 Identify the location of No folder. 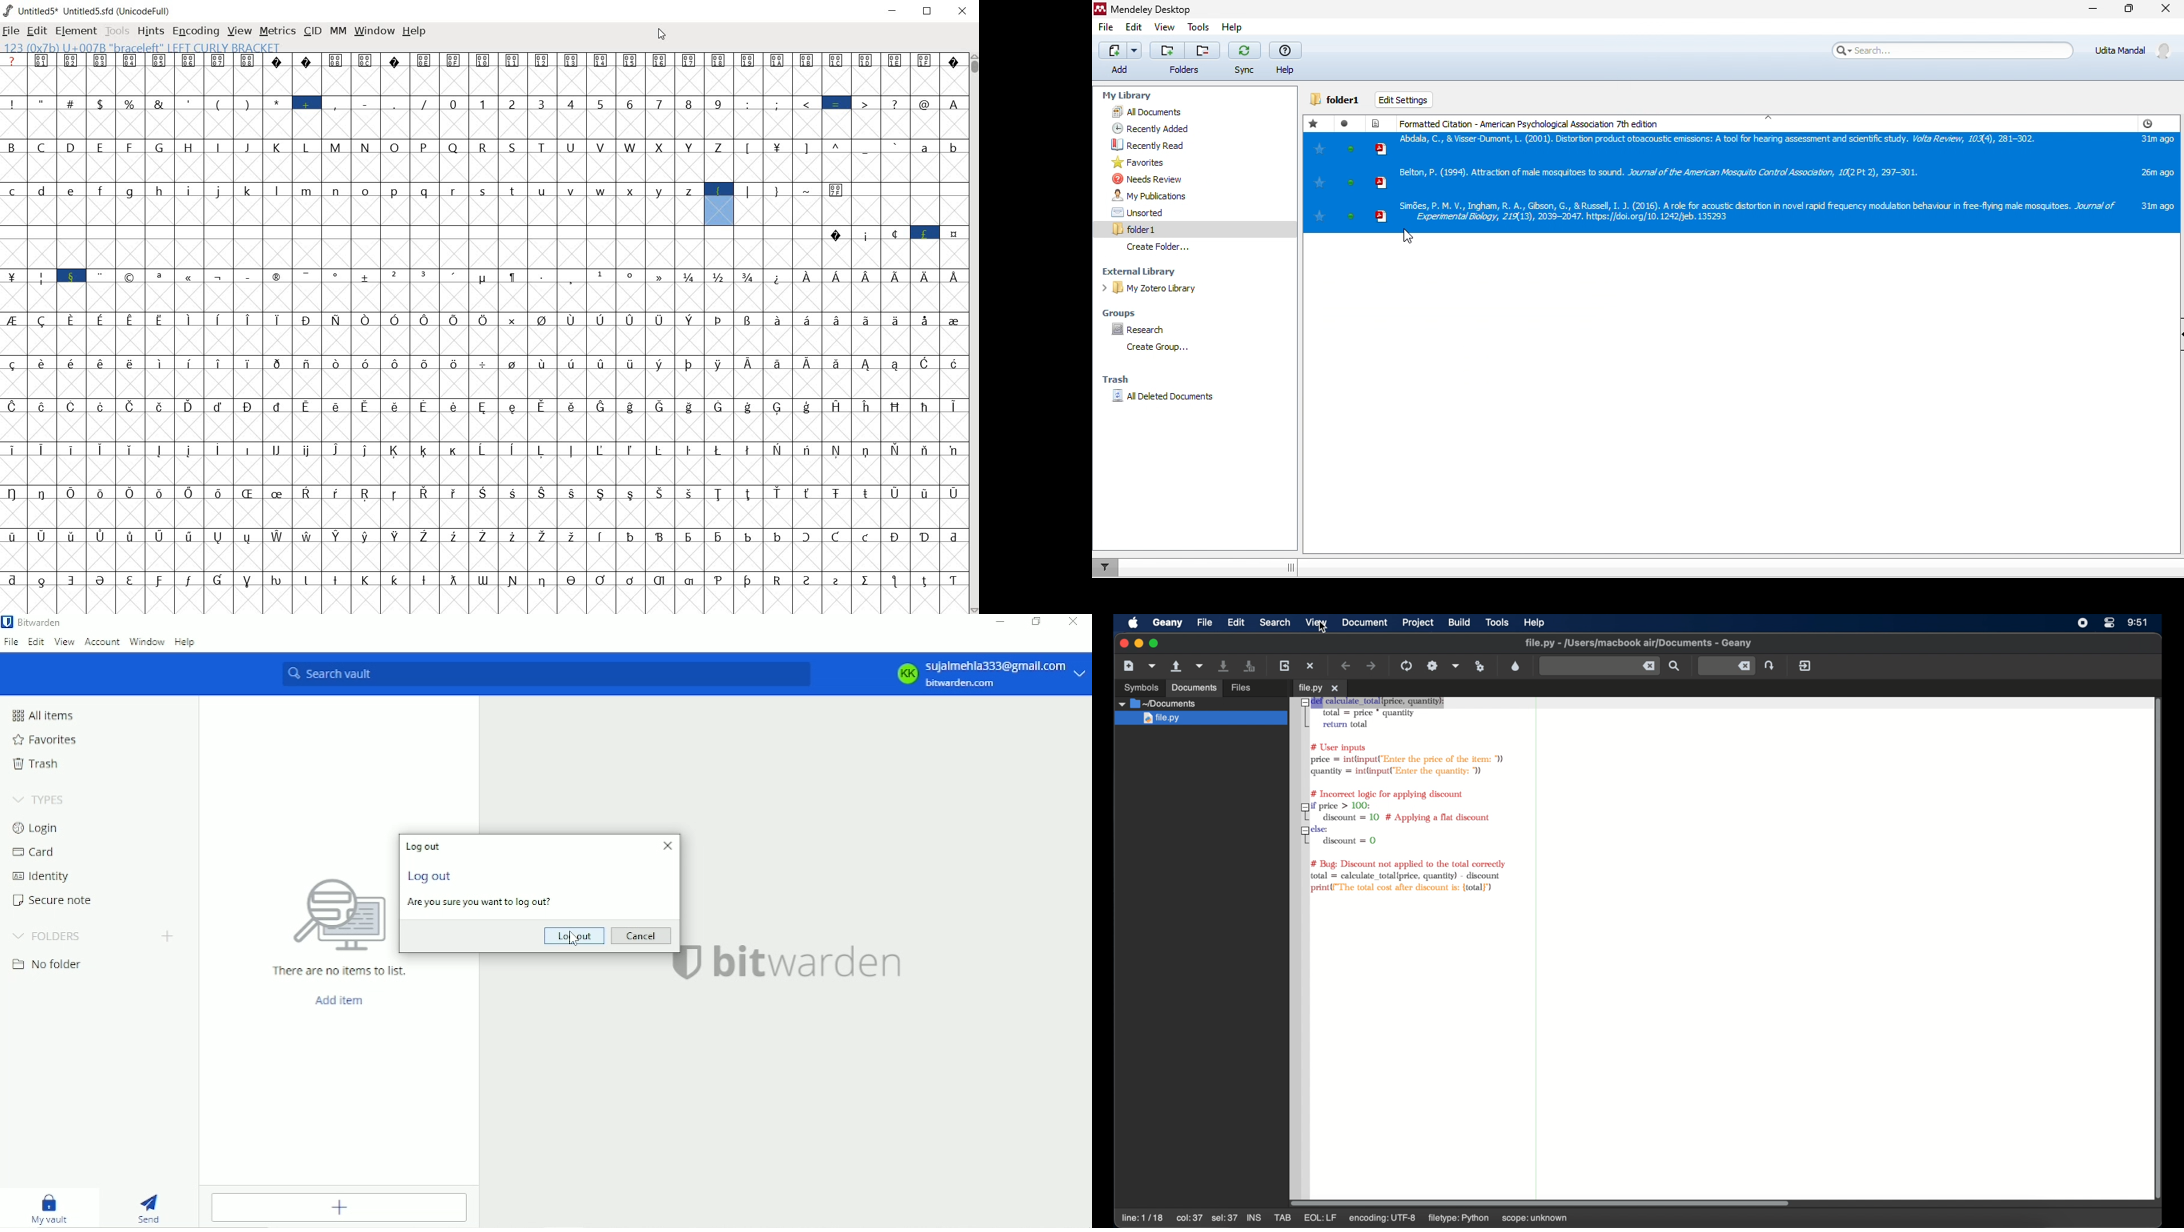
(47, 964).